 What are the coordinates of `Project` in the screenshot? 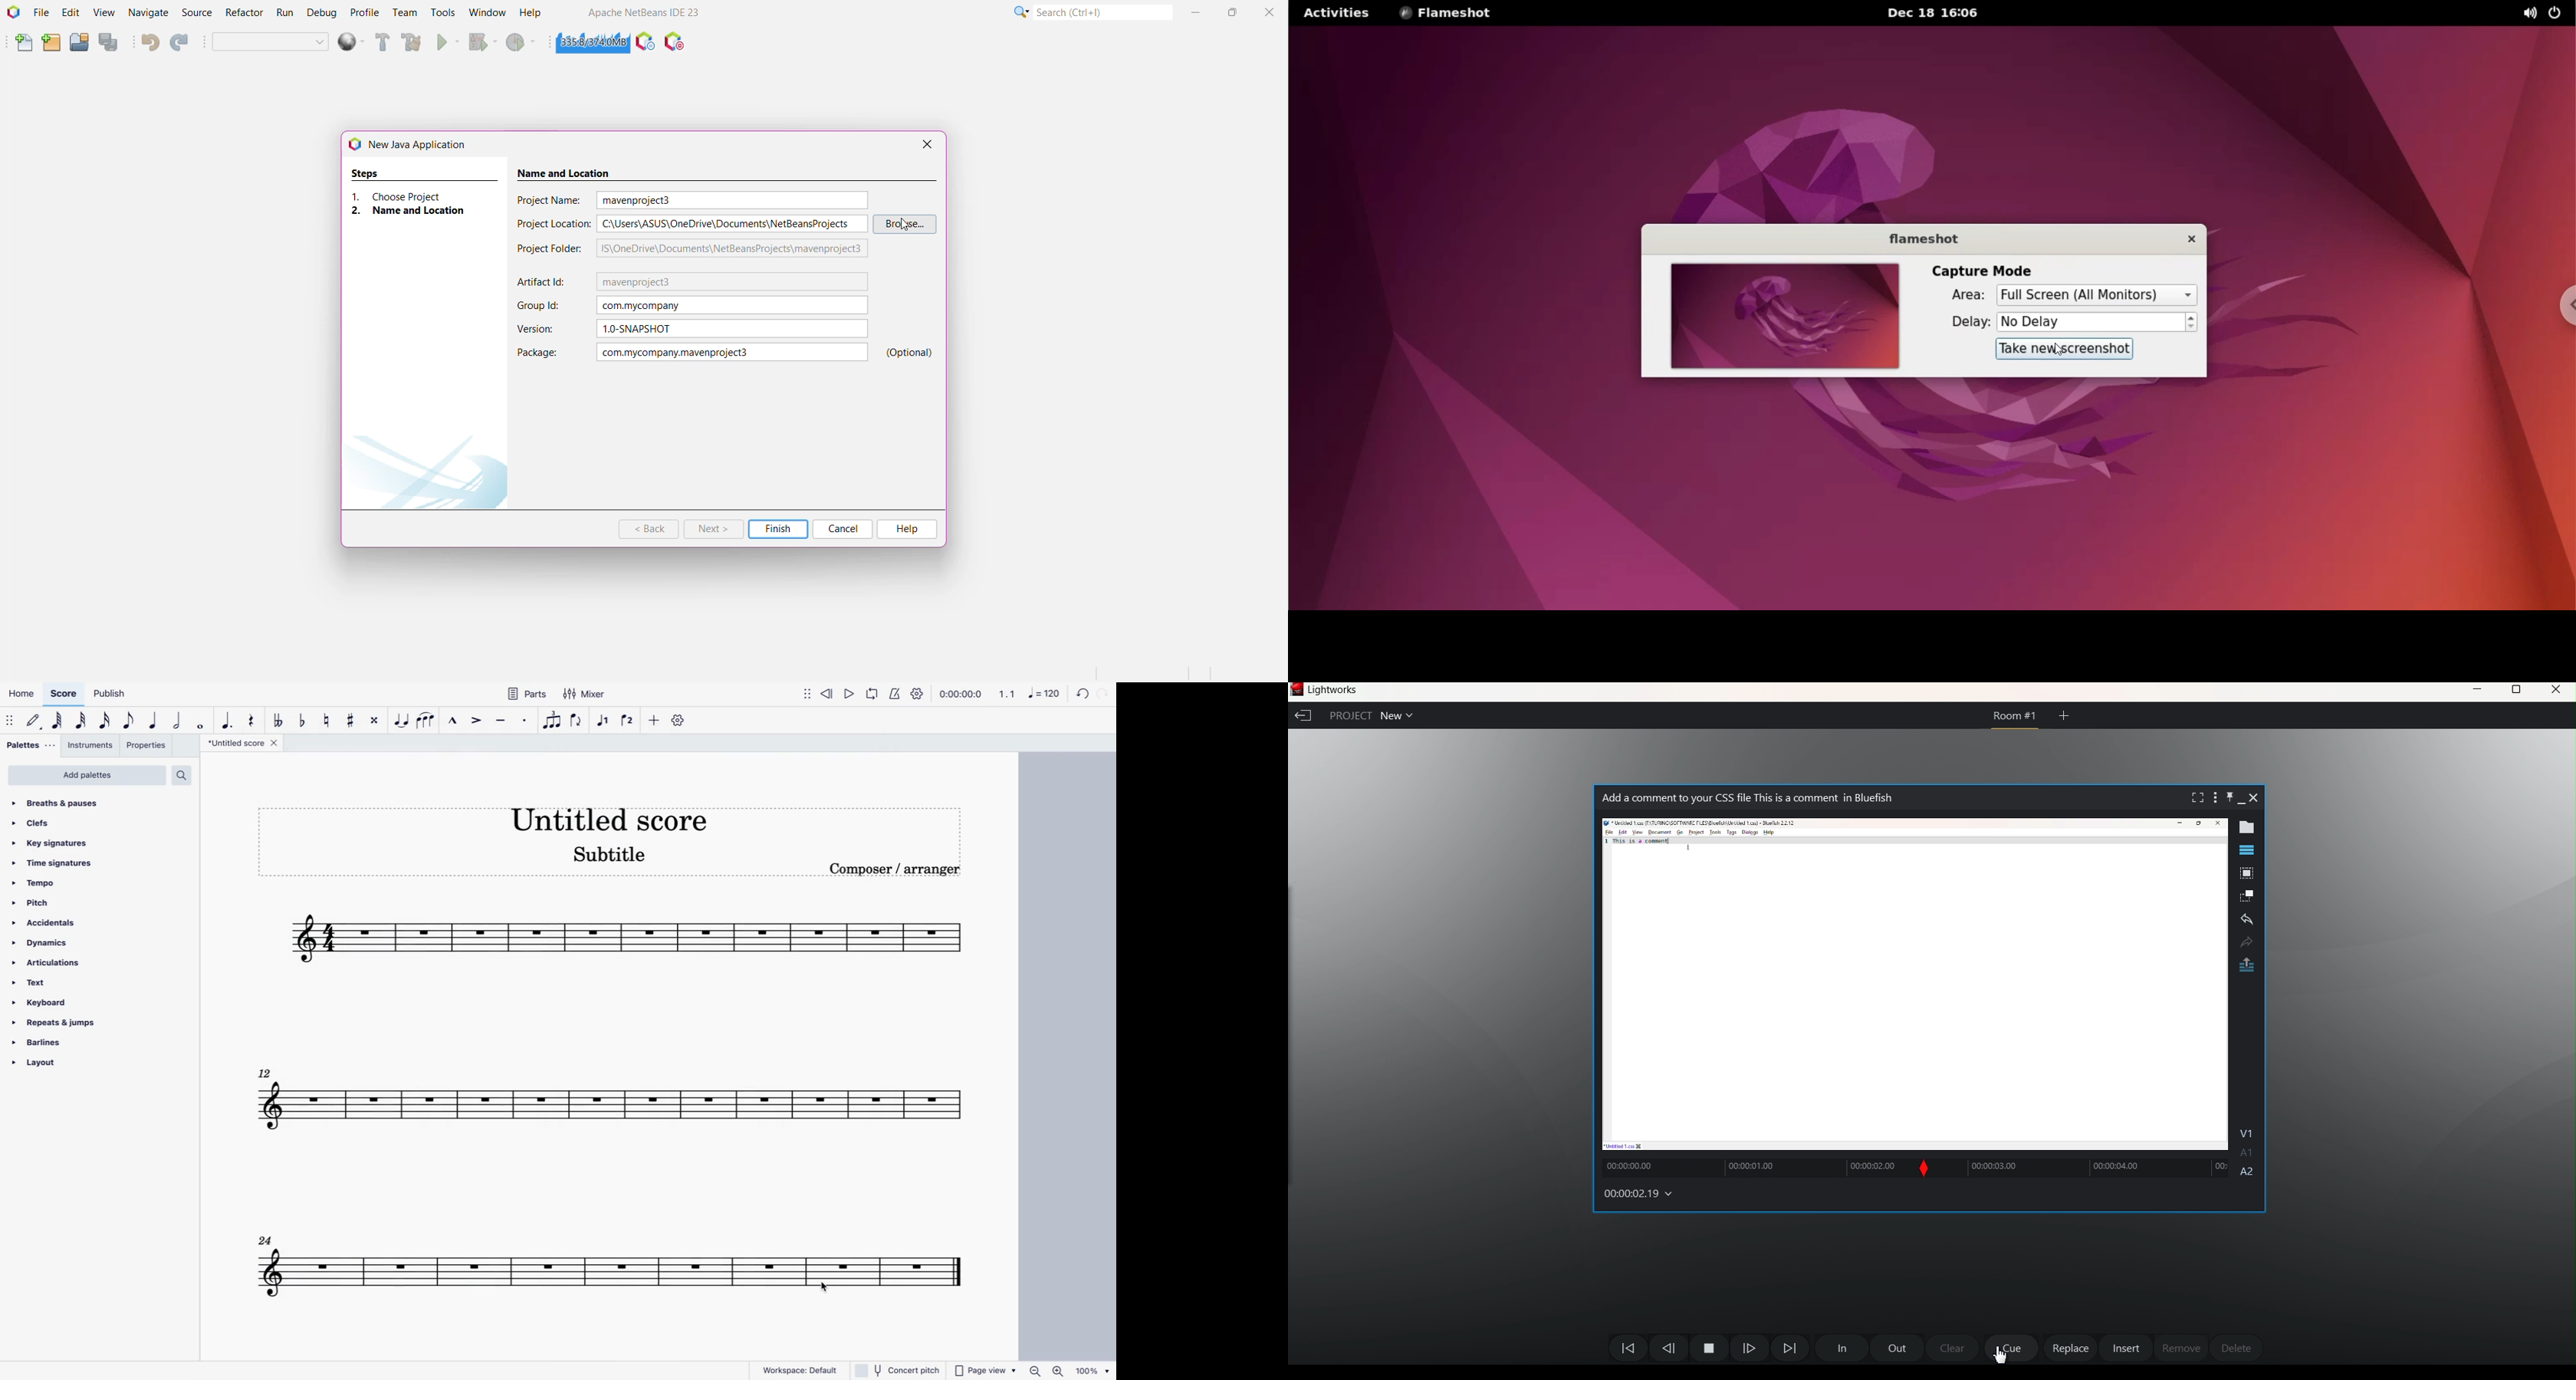 It's located at (1348, 715).